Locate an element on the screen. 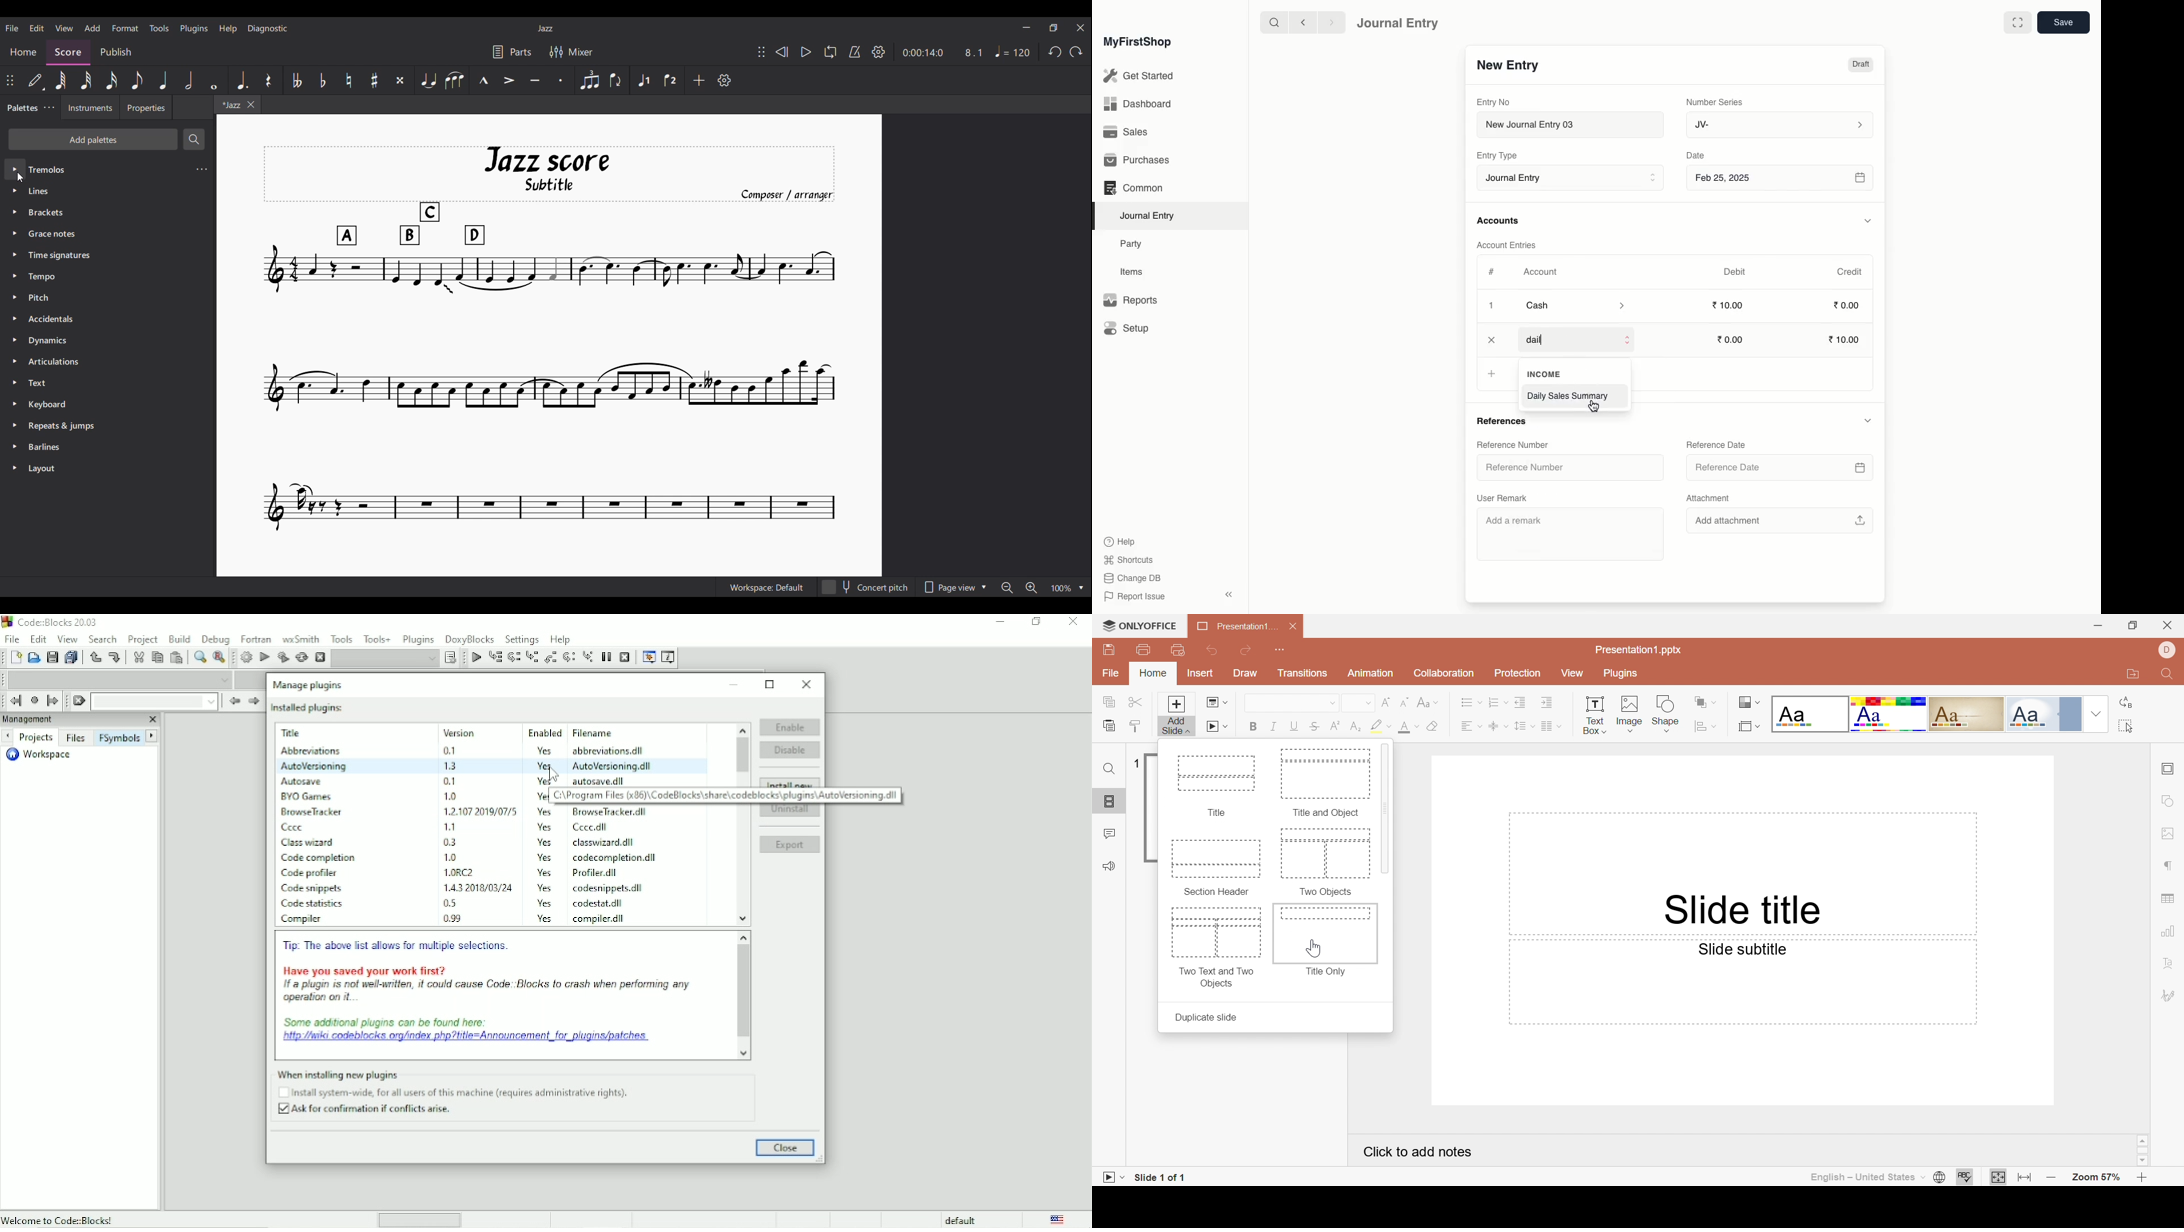  Entry Type is located at coordinates (1501, 156).